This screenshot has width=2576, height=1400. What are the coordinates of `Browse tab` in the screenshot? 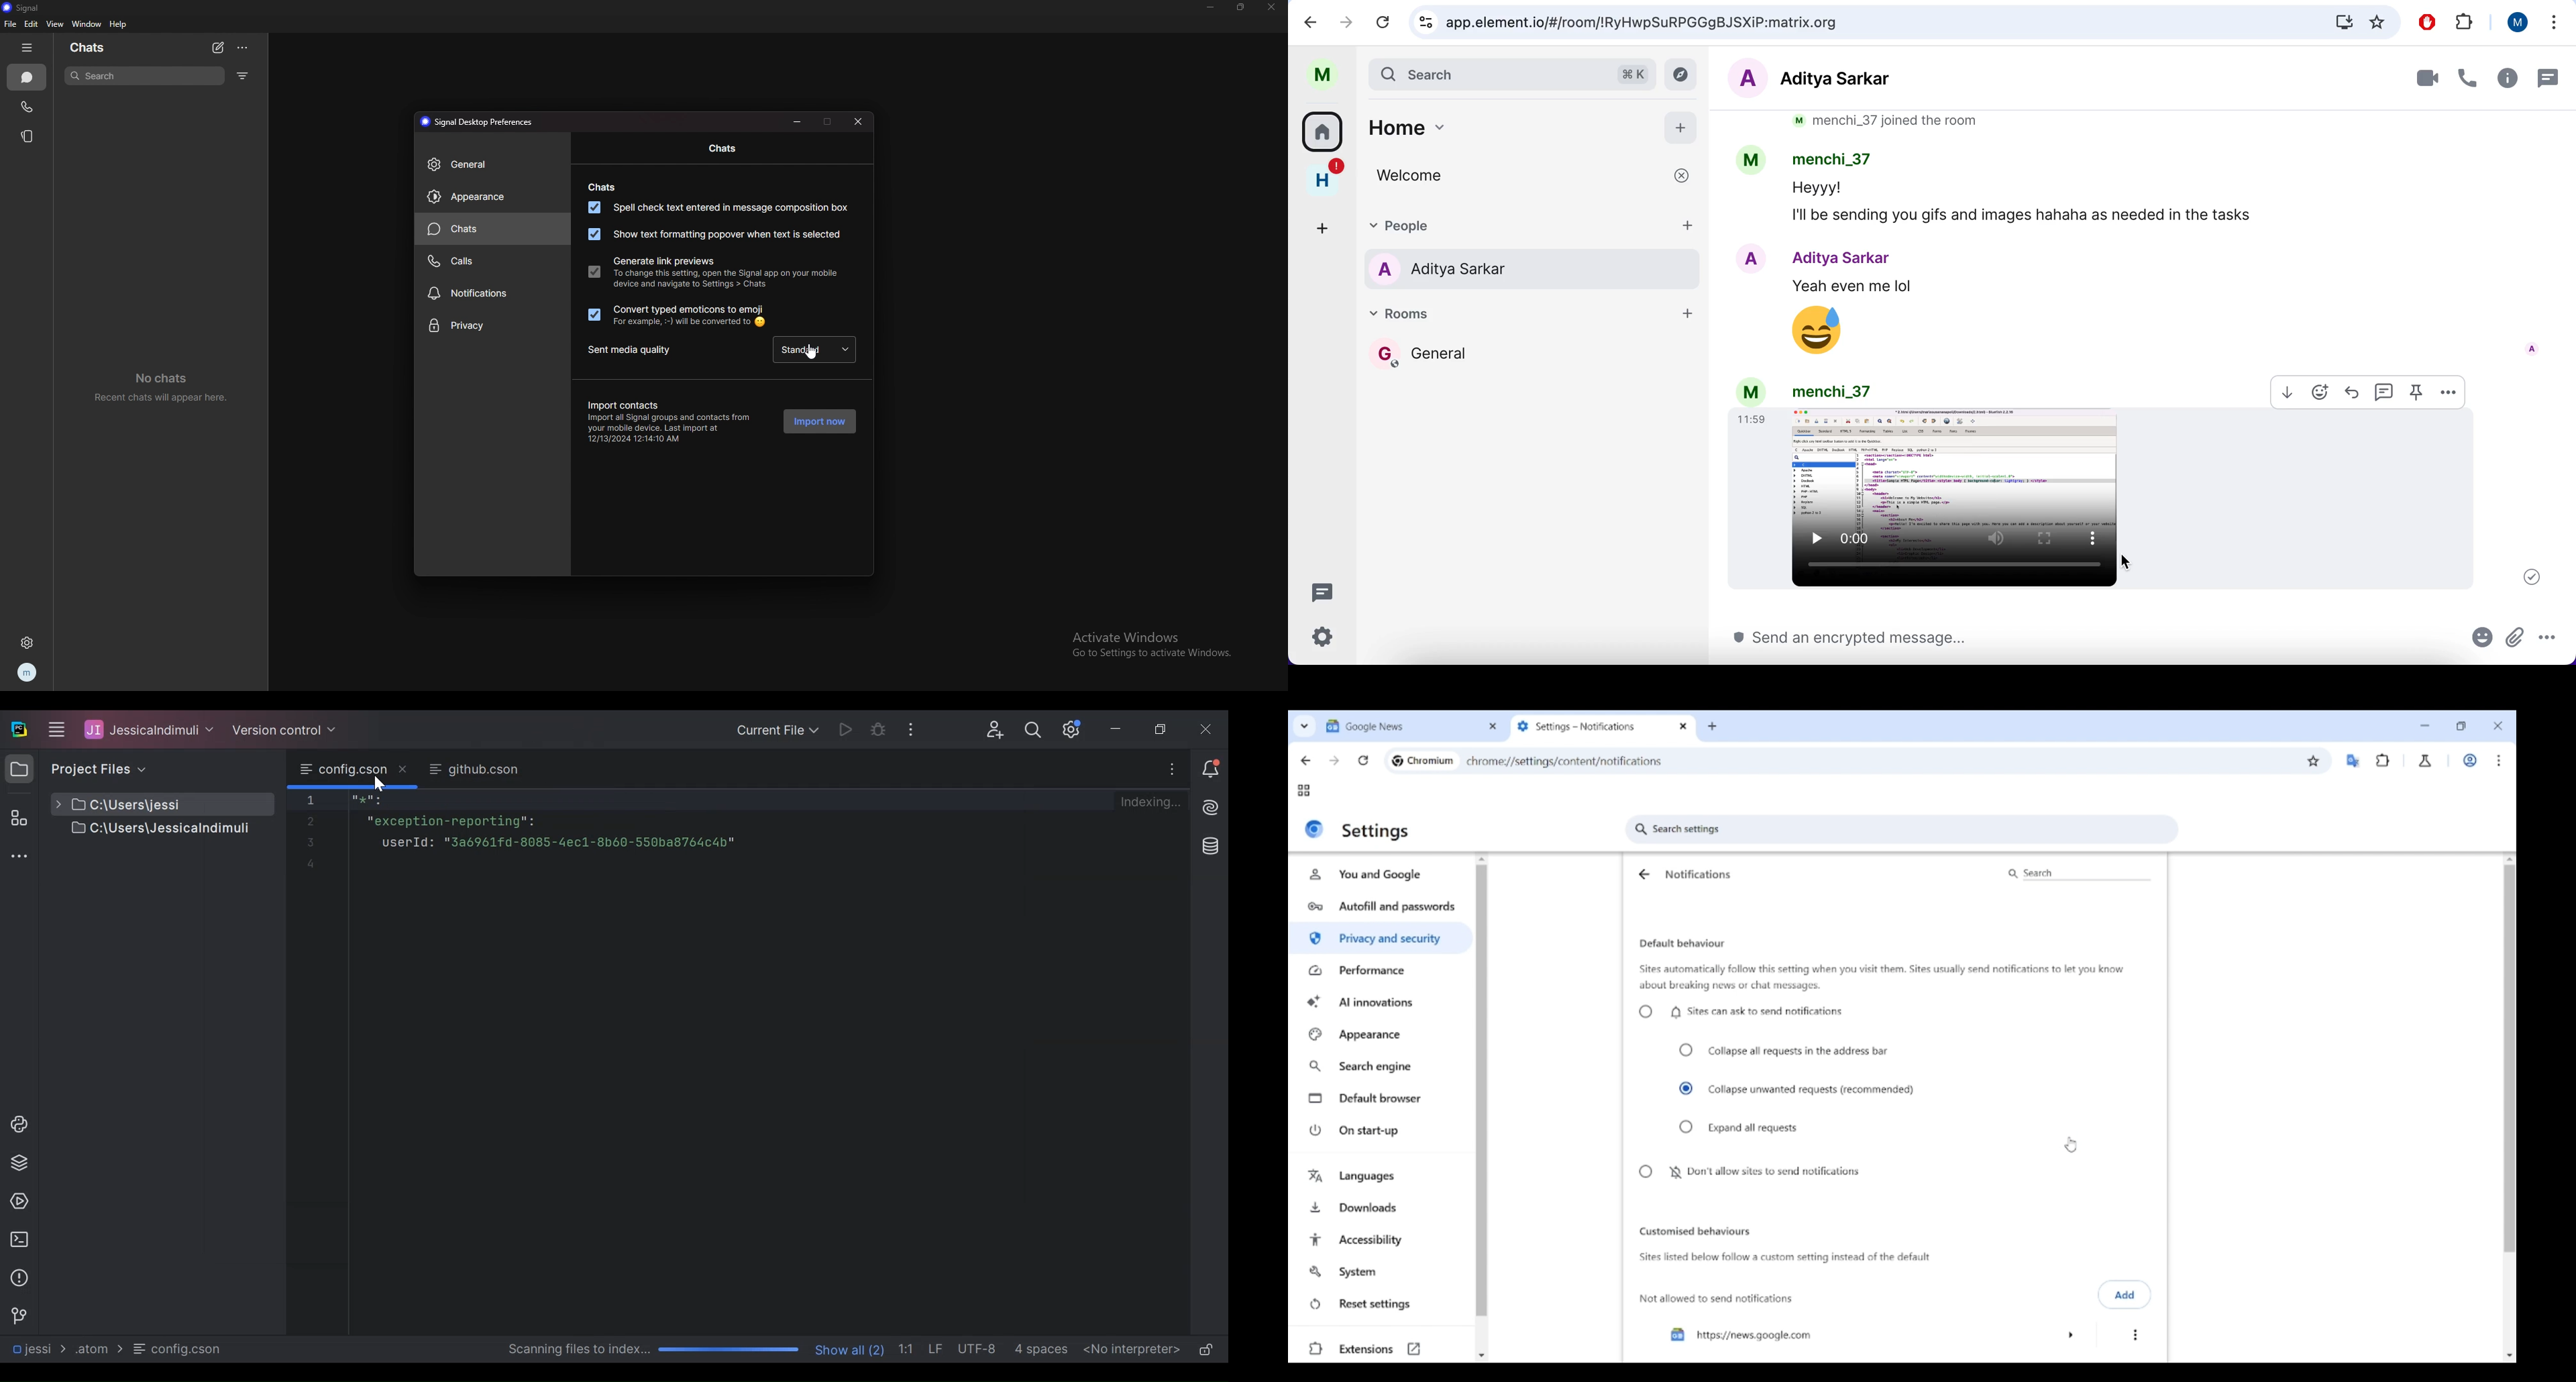 It's located at (353, 770).